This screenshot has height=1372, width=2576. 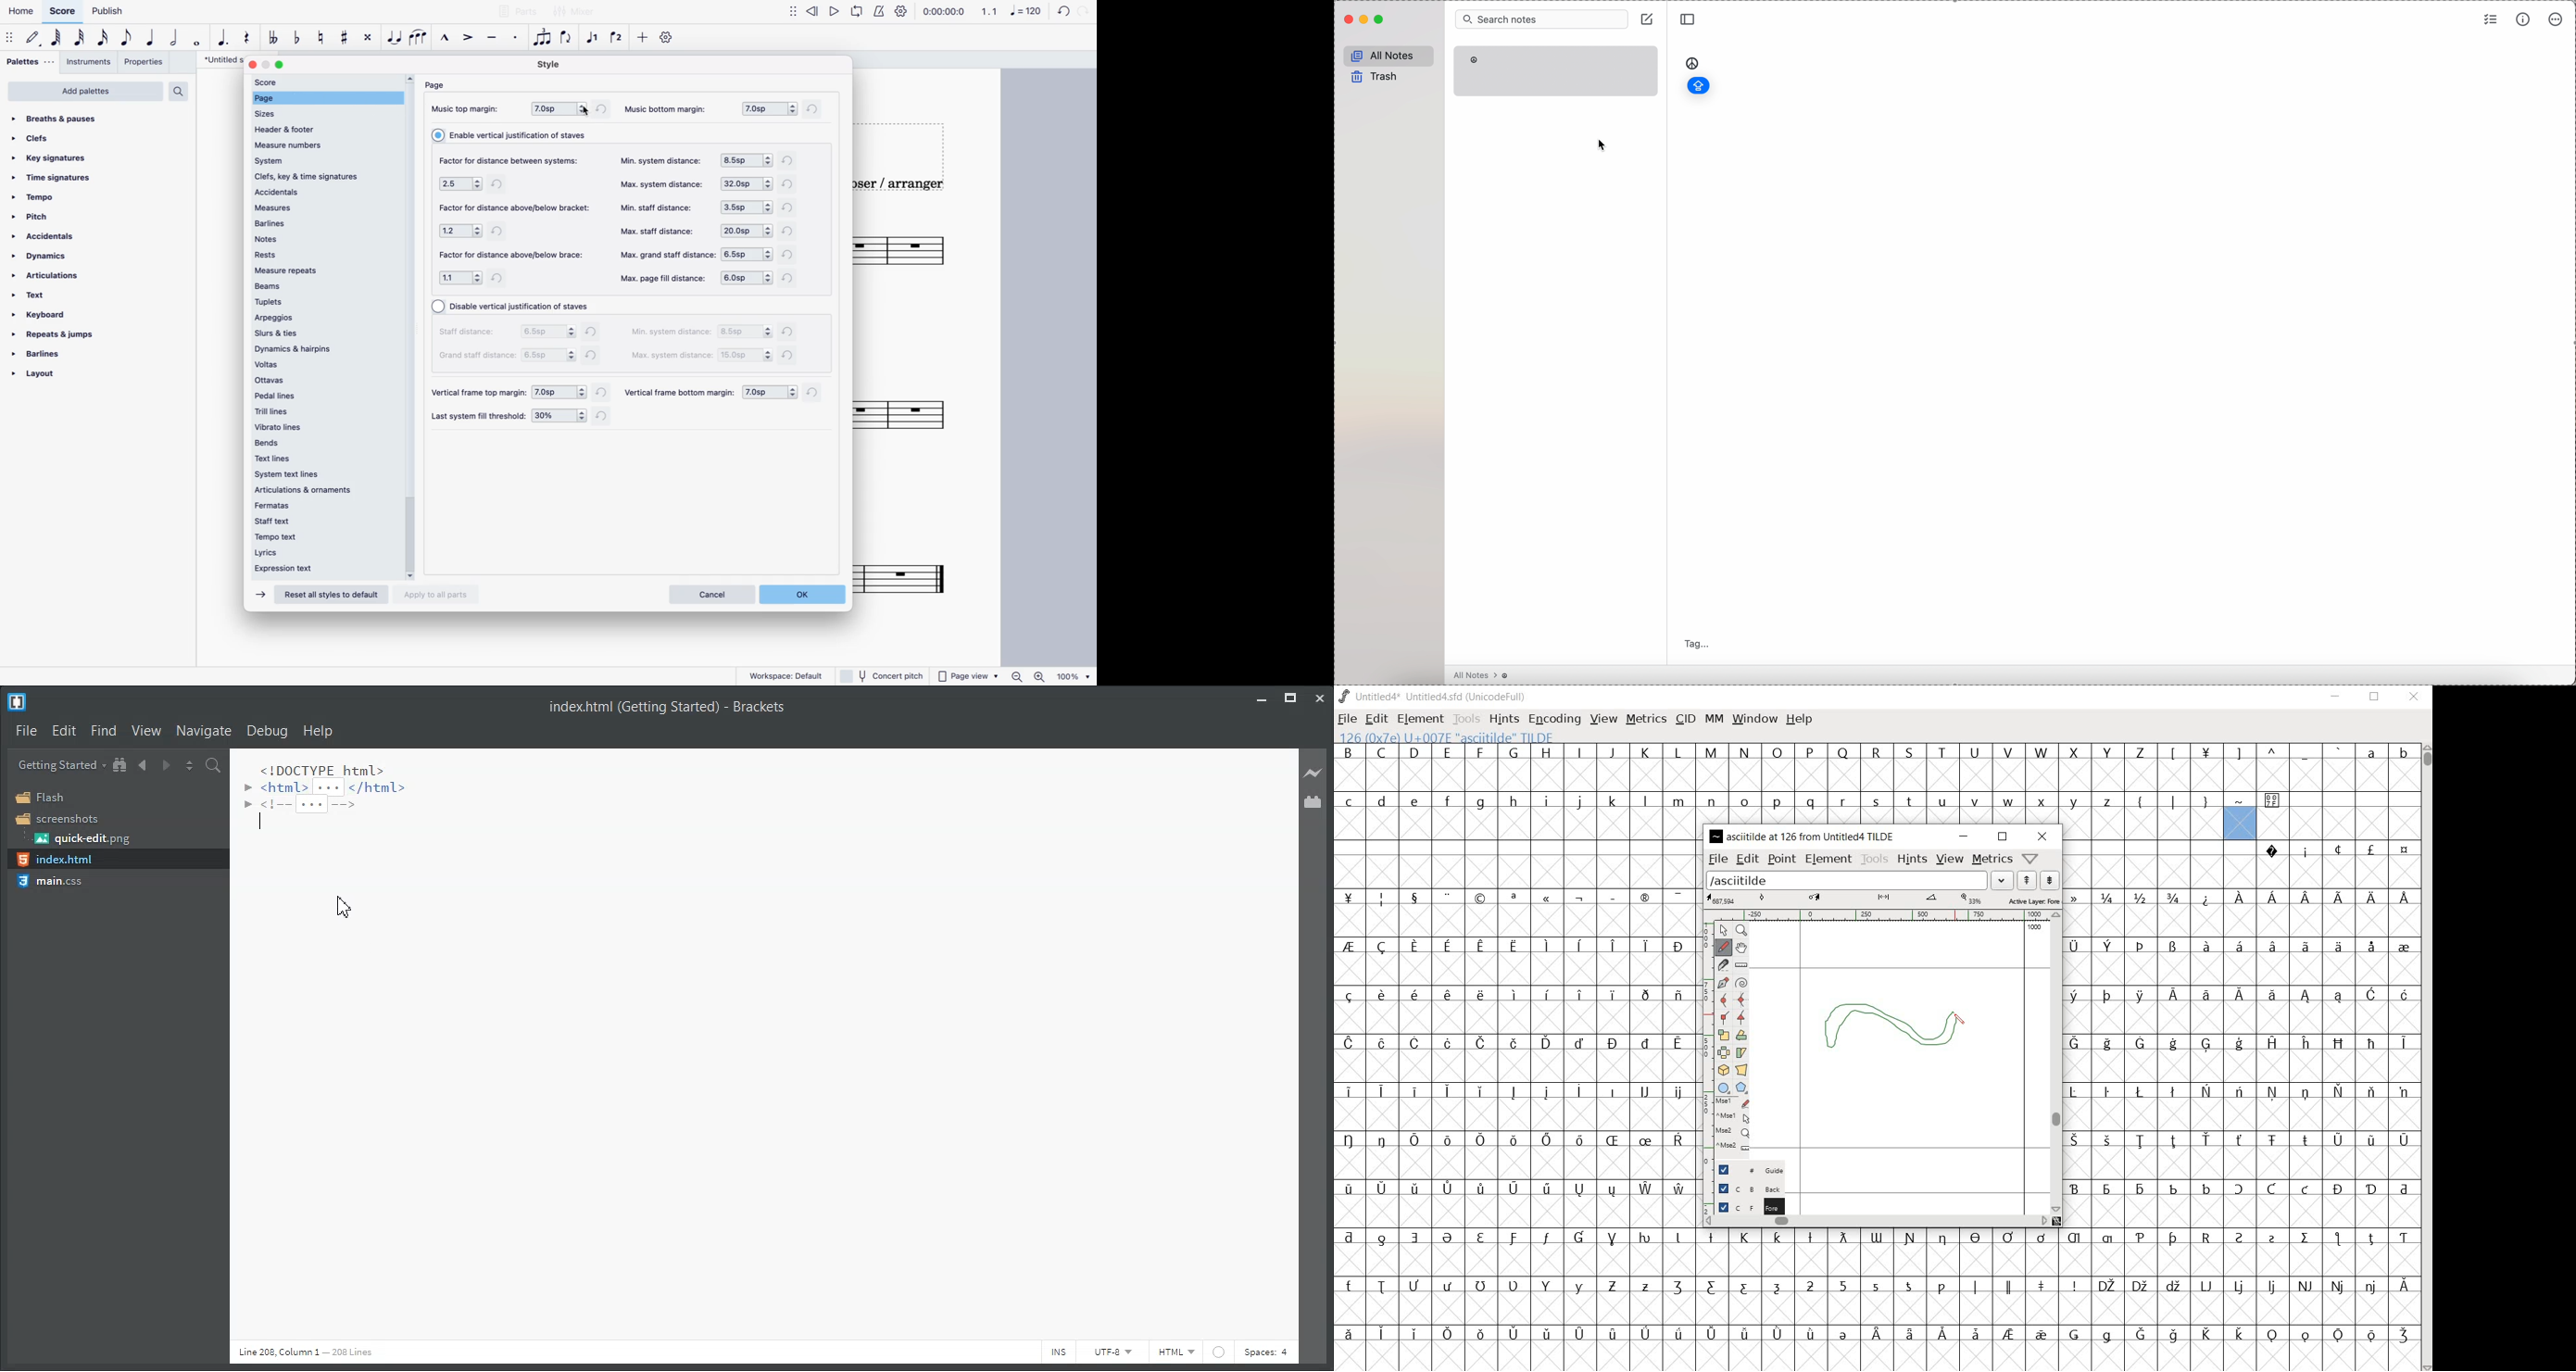 What do you see at coordinates (768, 107) in the screenshot?
I see `bottom margin` at bounding box center [768, 107].